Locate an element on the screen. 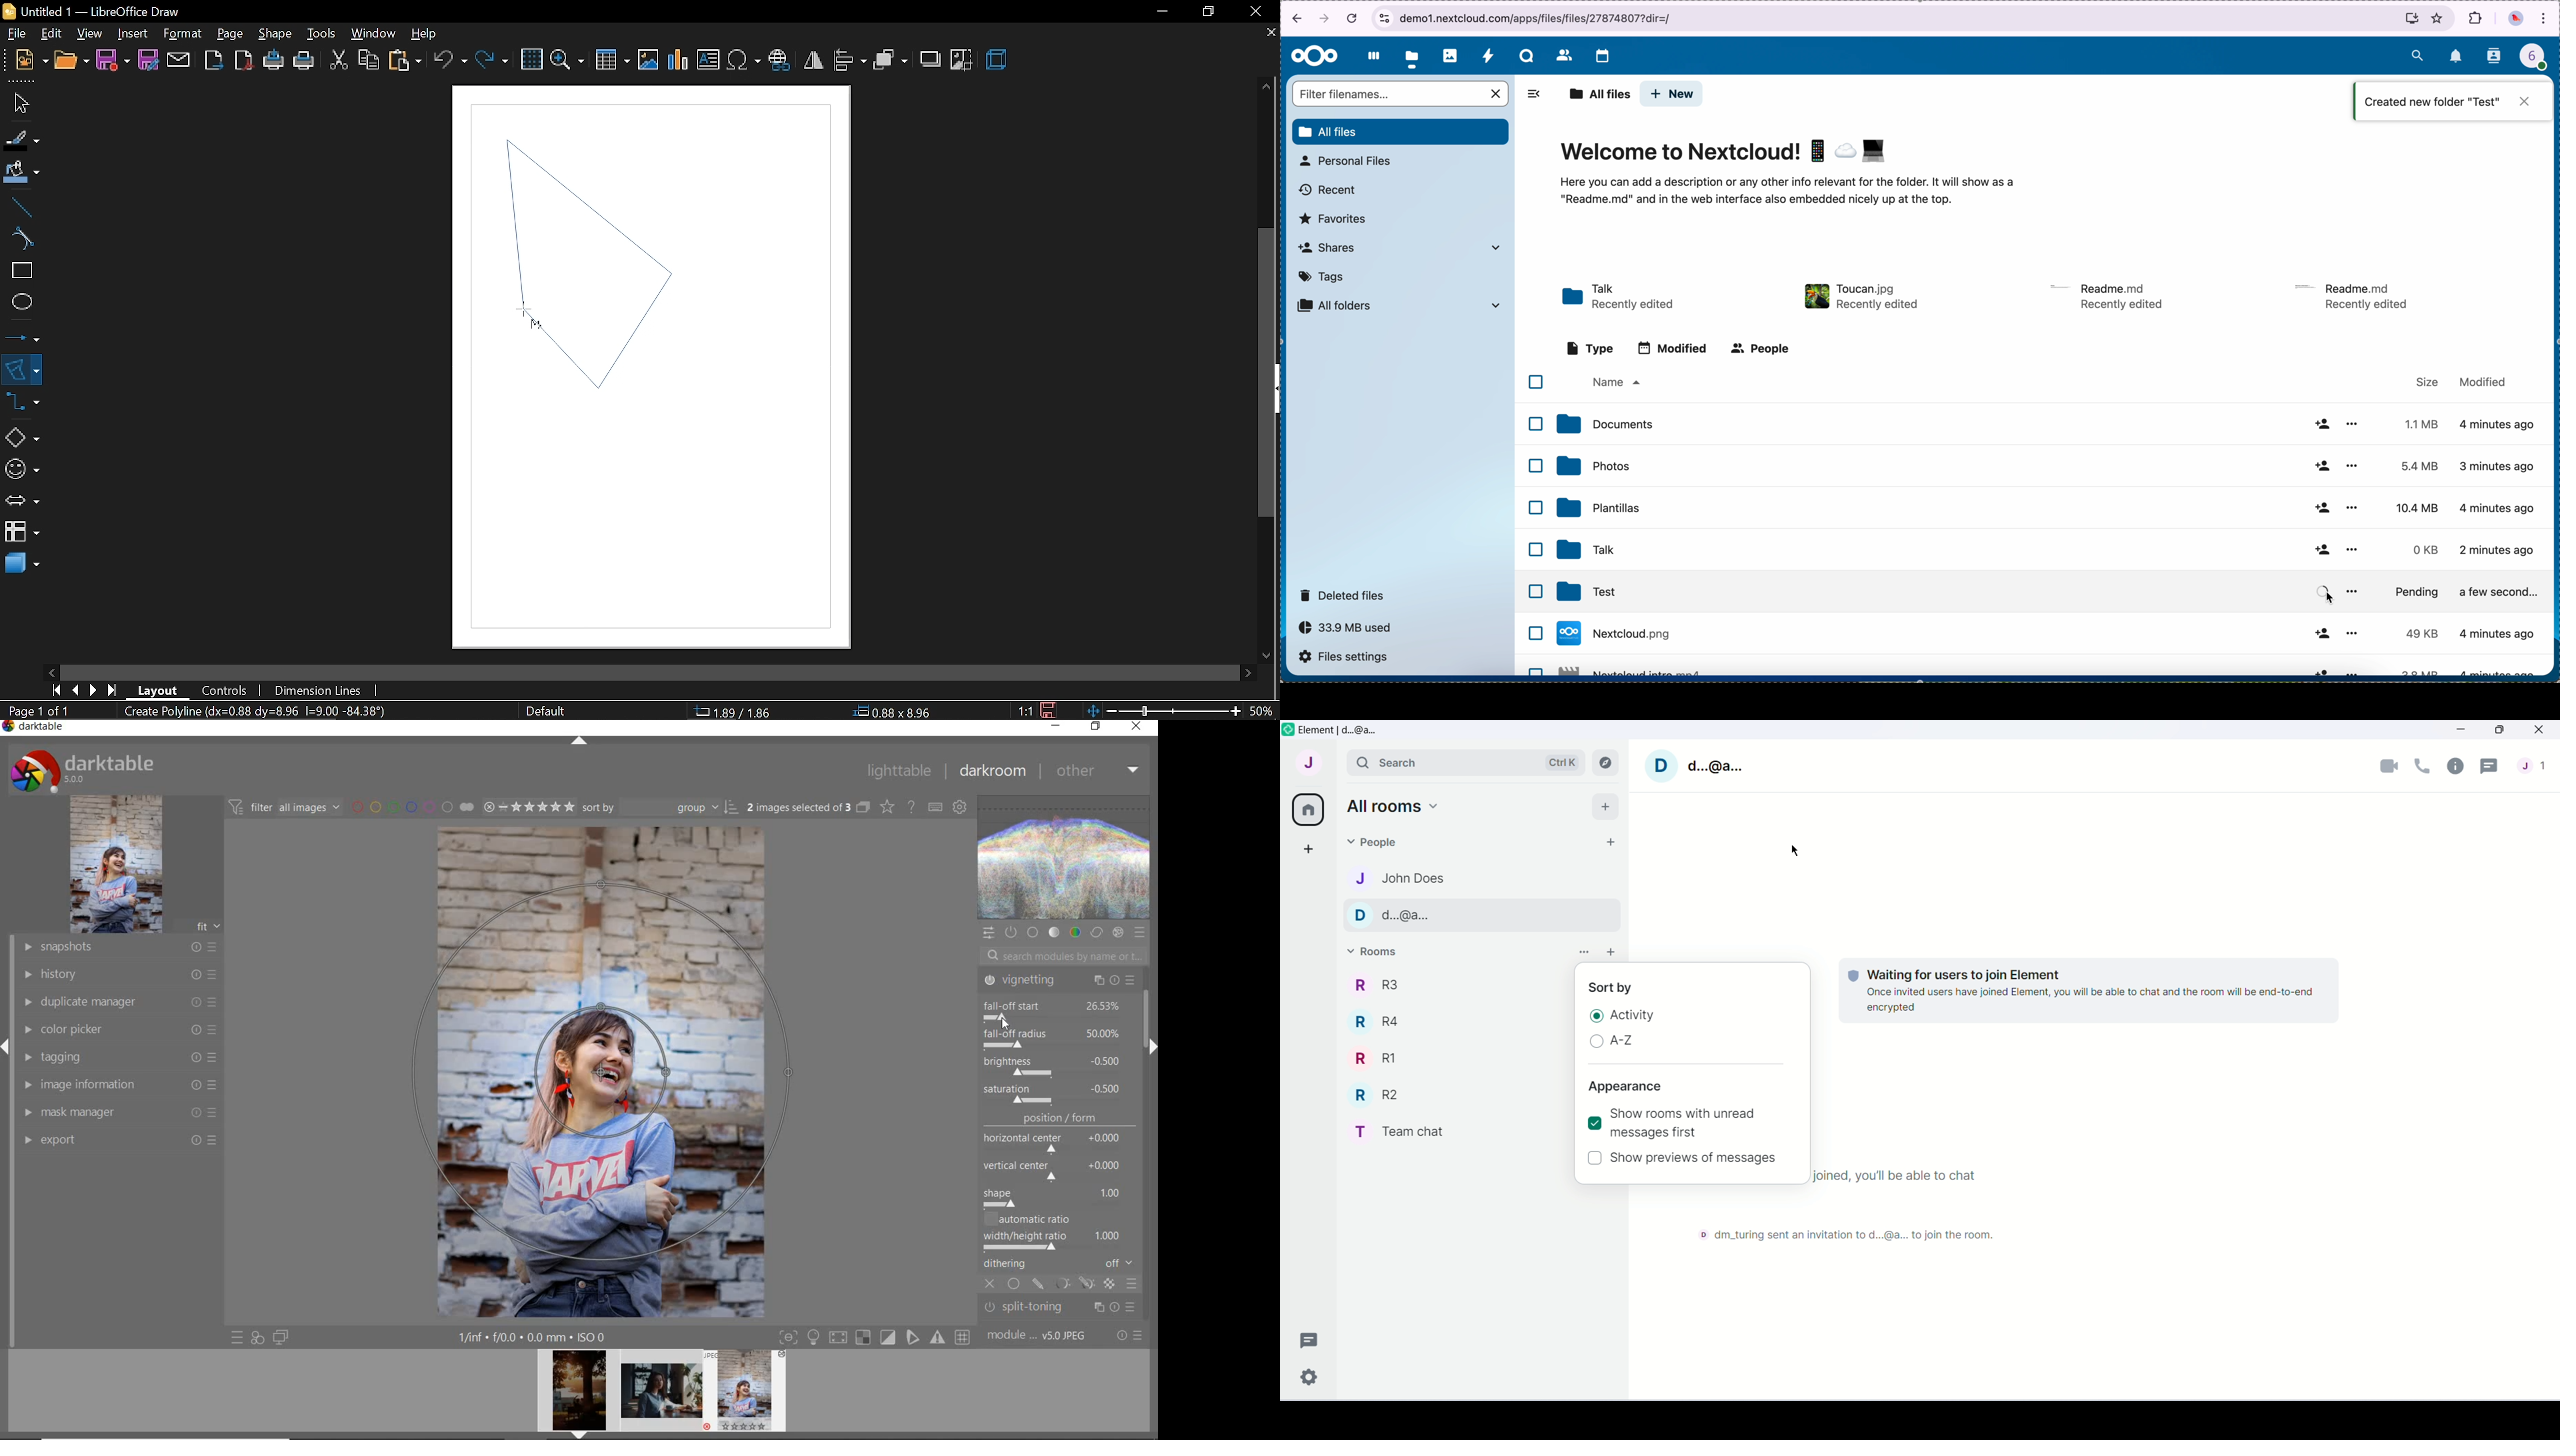 Image resolution: width=2576 pixels, height=1456 pixels. fromat is located at coordinates (182, 34).